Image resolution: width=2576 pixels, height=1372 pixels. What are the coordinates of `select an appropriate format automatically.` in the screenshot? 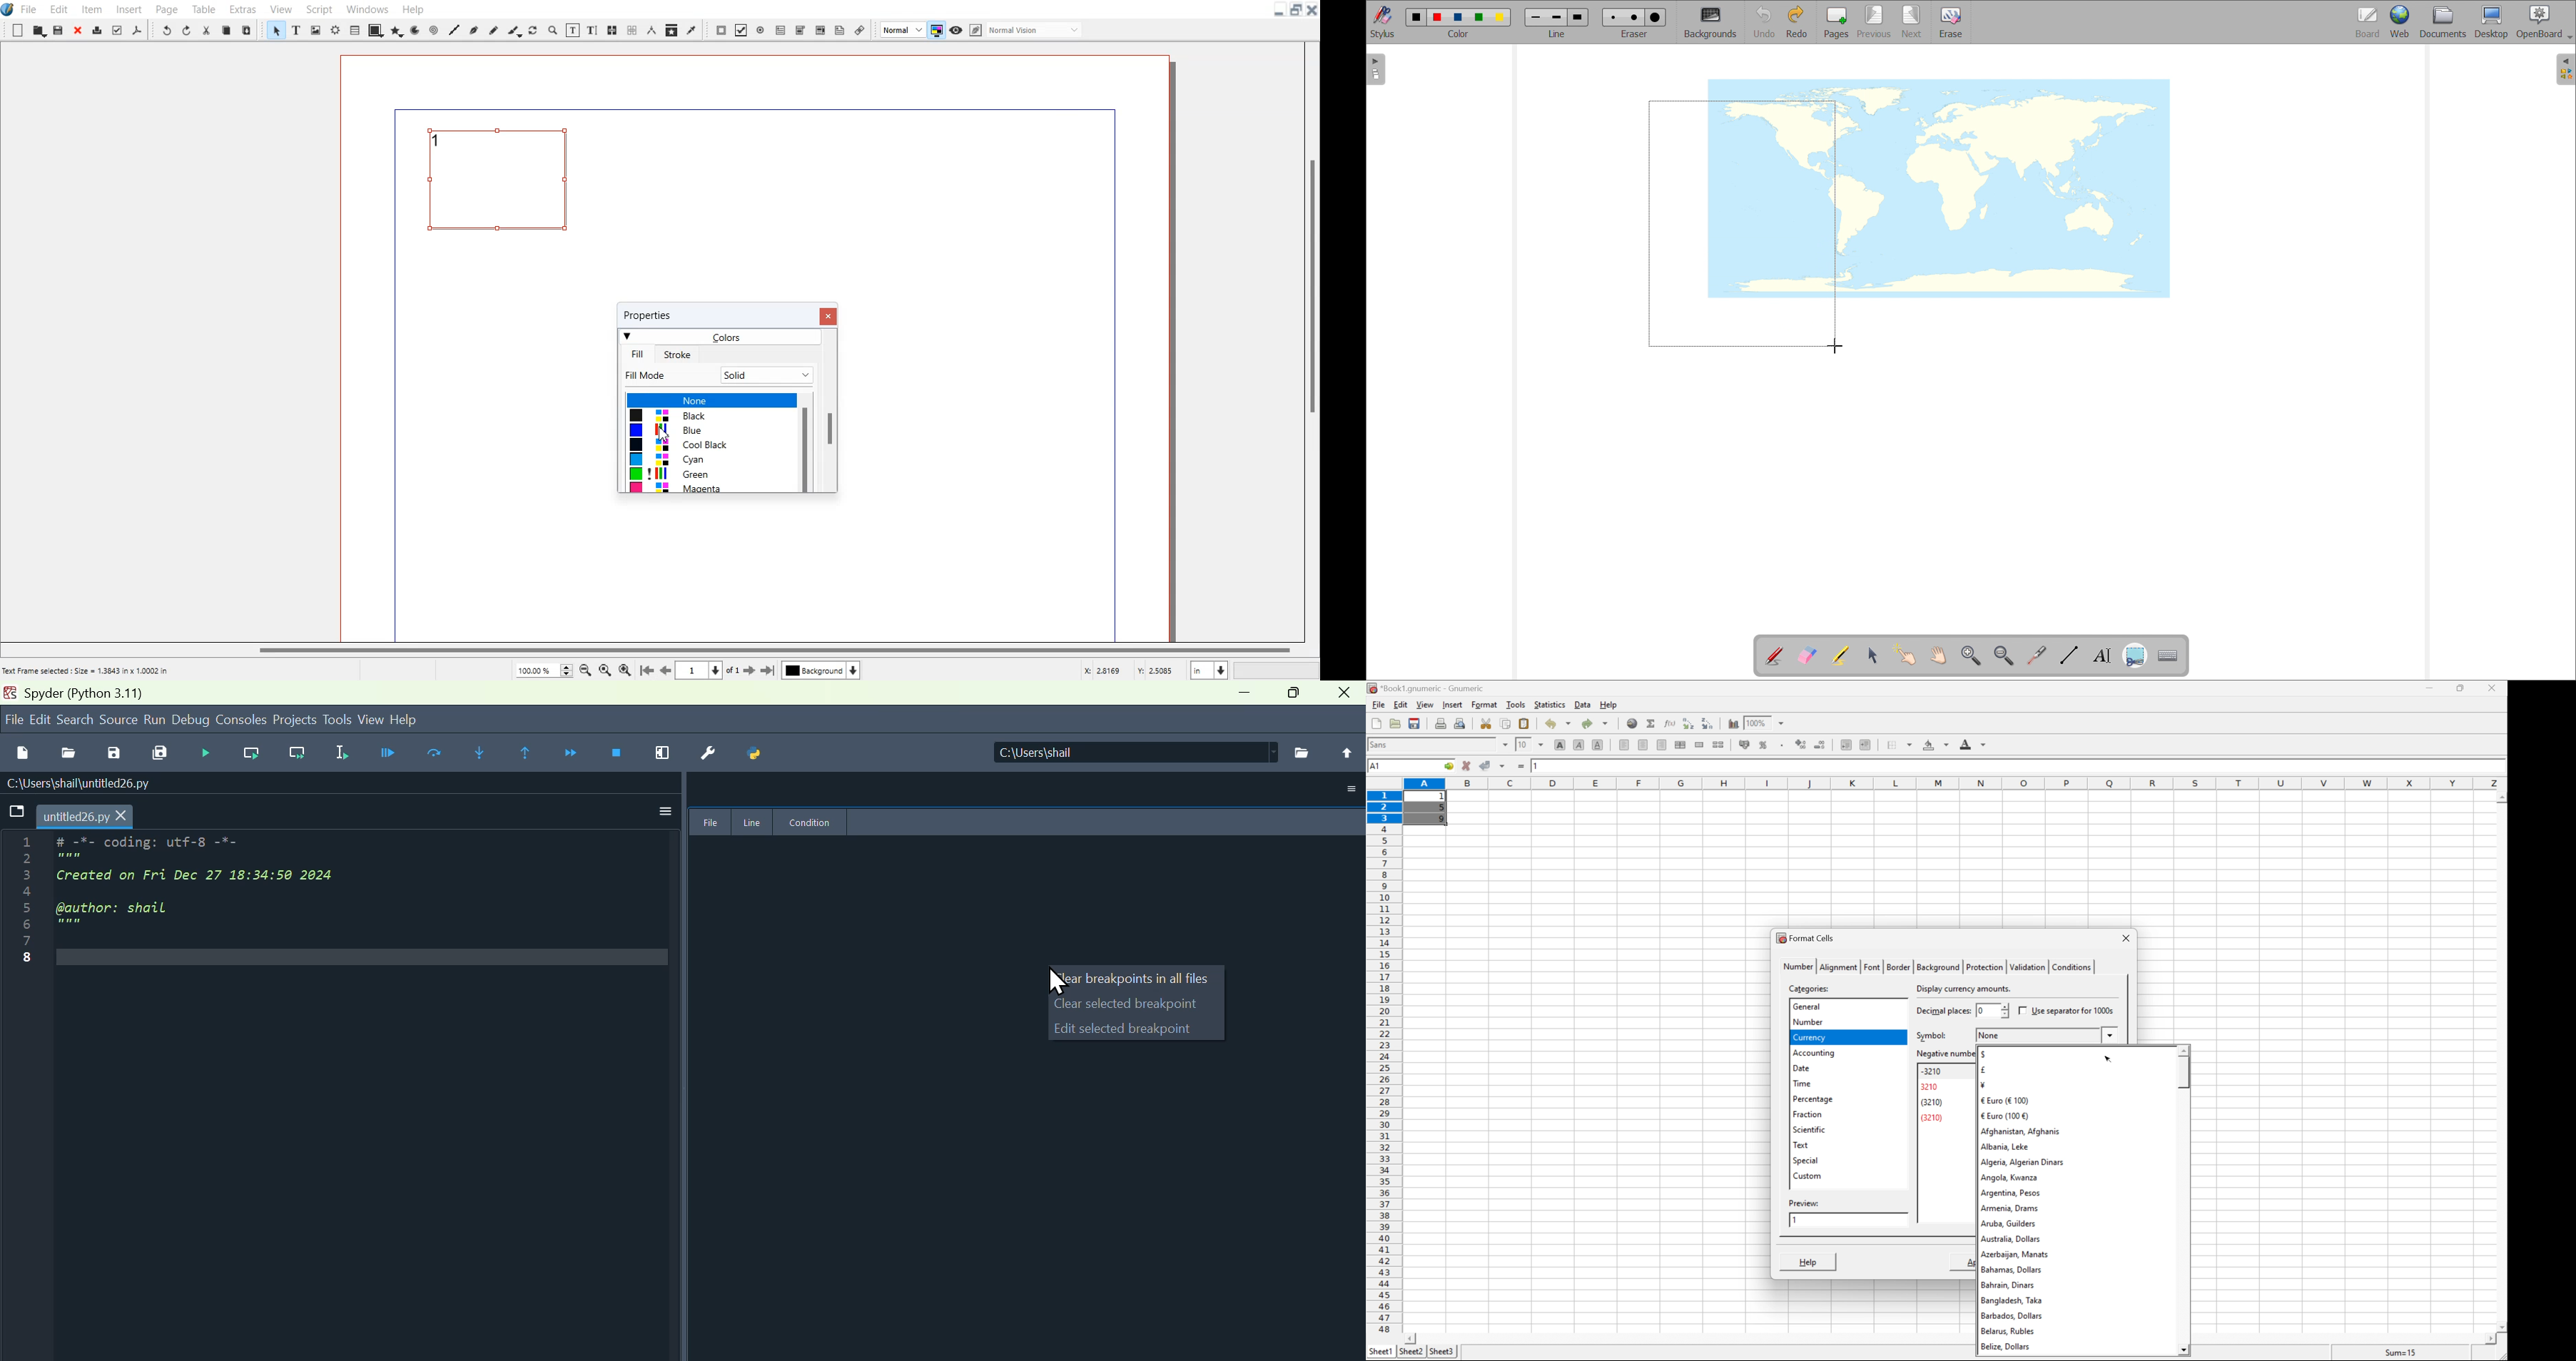 It's located at (1997, 989).